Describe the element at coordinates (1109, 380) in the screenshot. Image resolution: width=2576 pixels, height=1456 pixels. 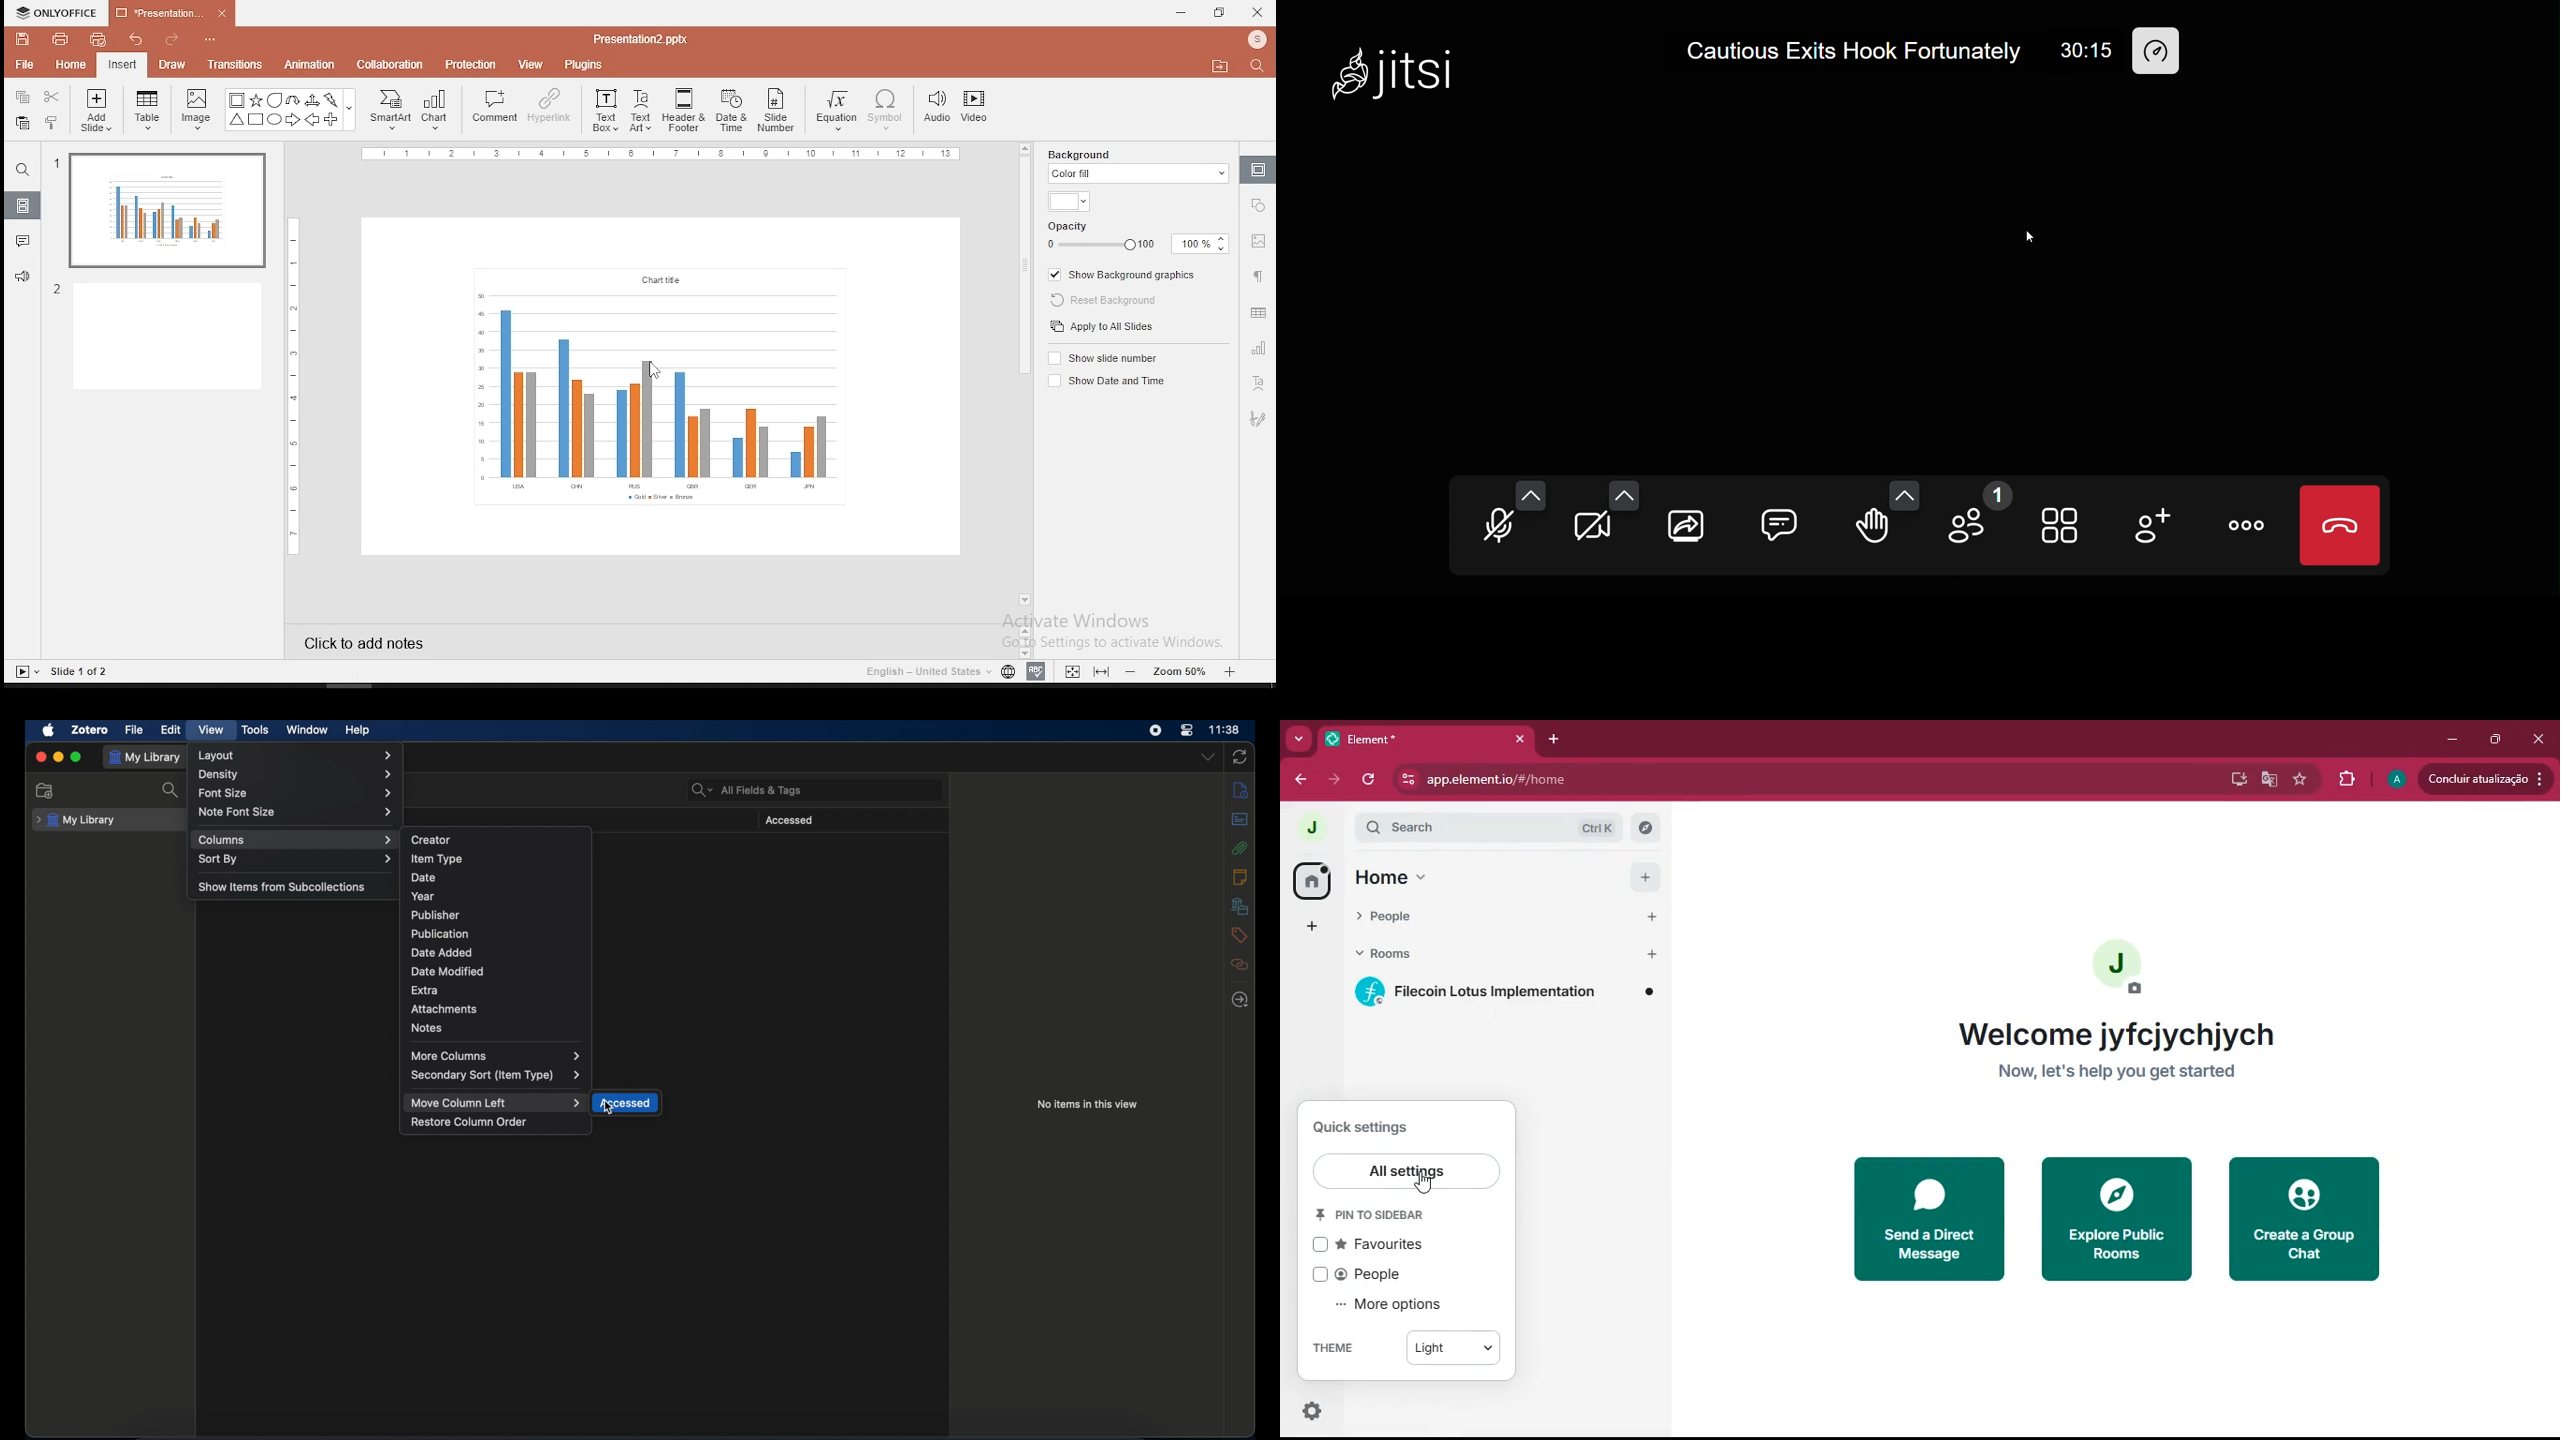
I see `shoe date/time on/off` at that location.